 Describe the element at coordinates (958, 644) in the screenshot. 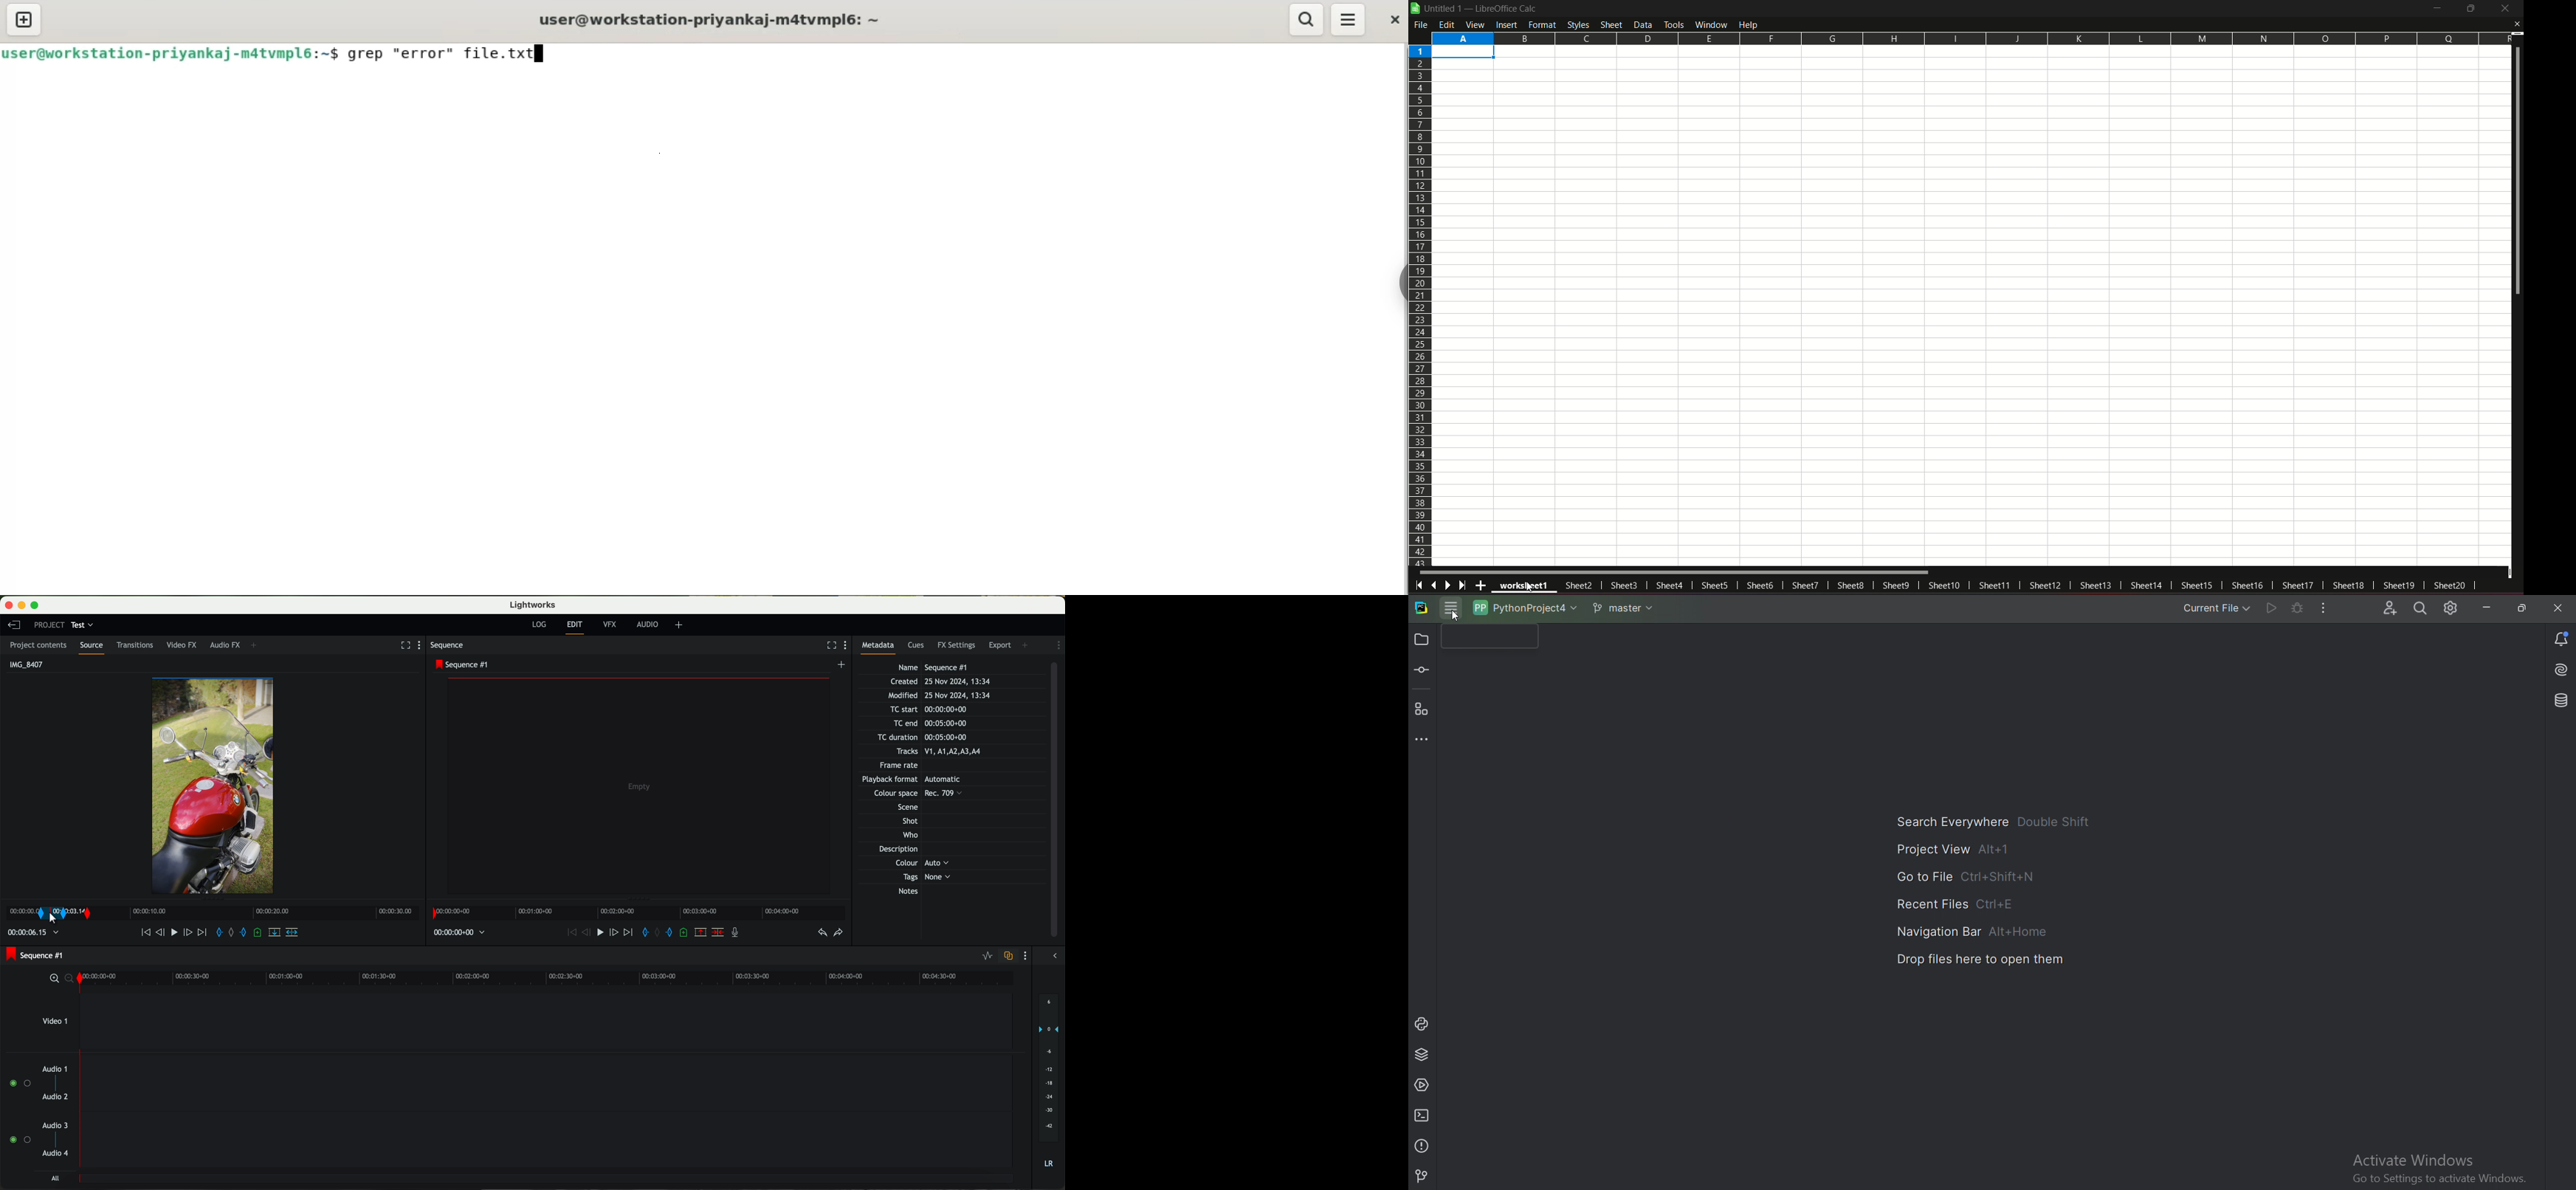

I see `FX settings` at that location.